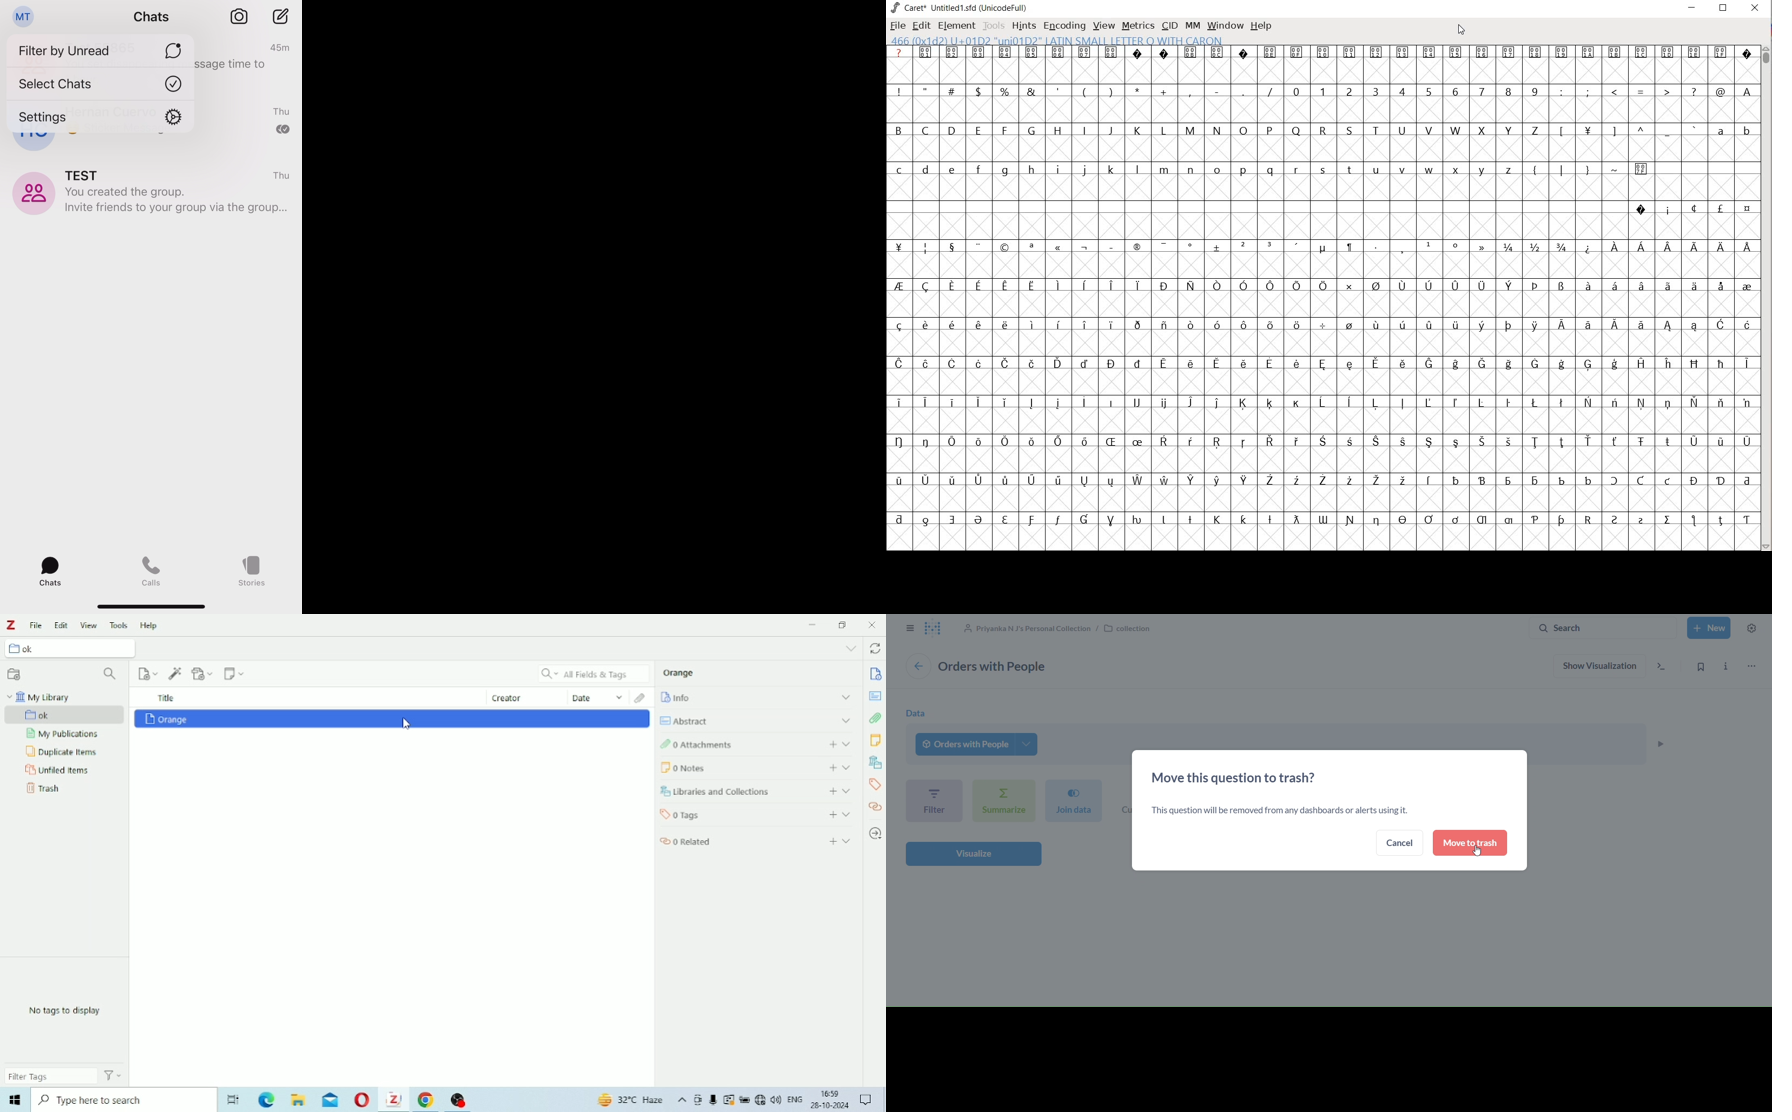  I want to click on Attachments, so click(642, 698).